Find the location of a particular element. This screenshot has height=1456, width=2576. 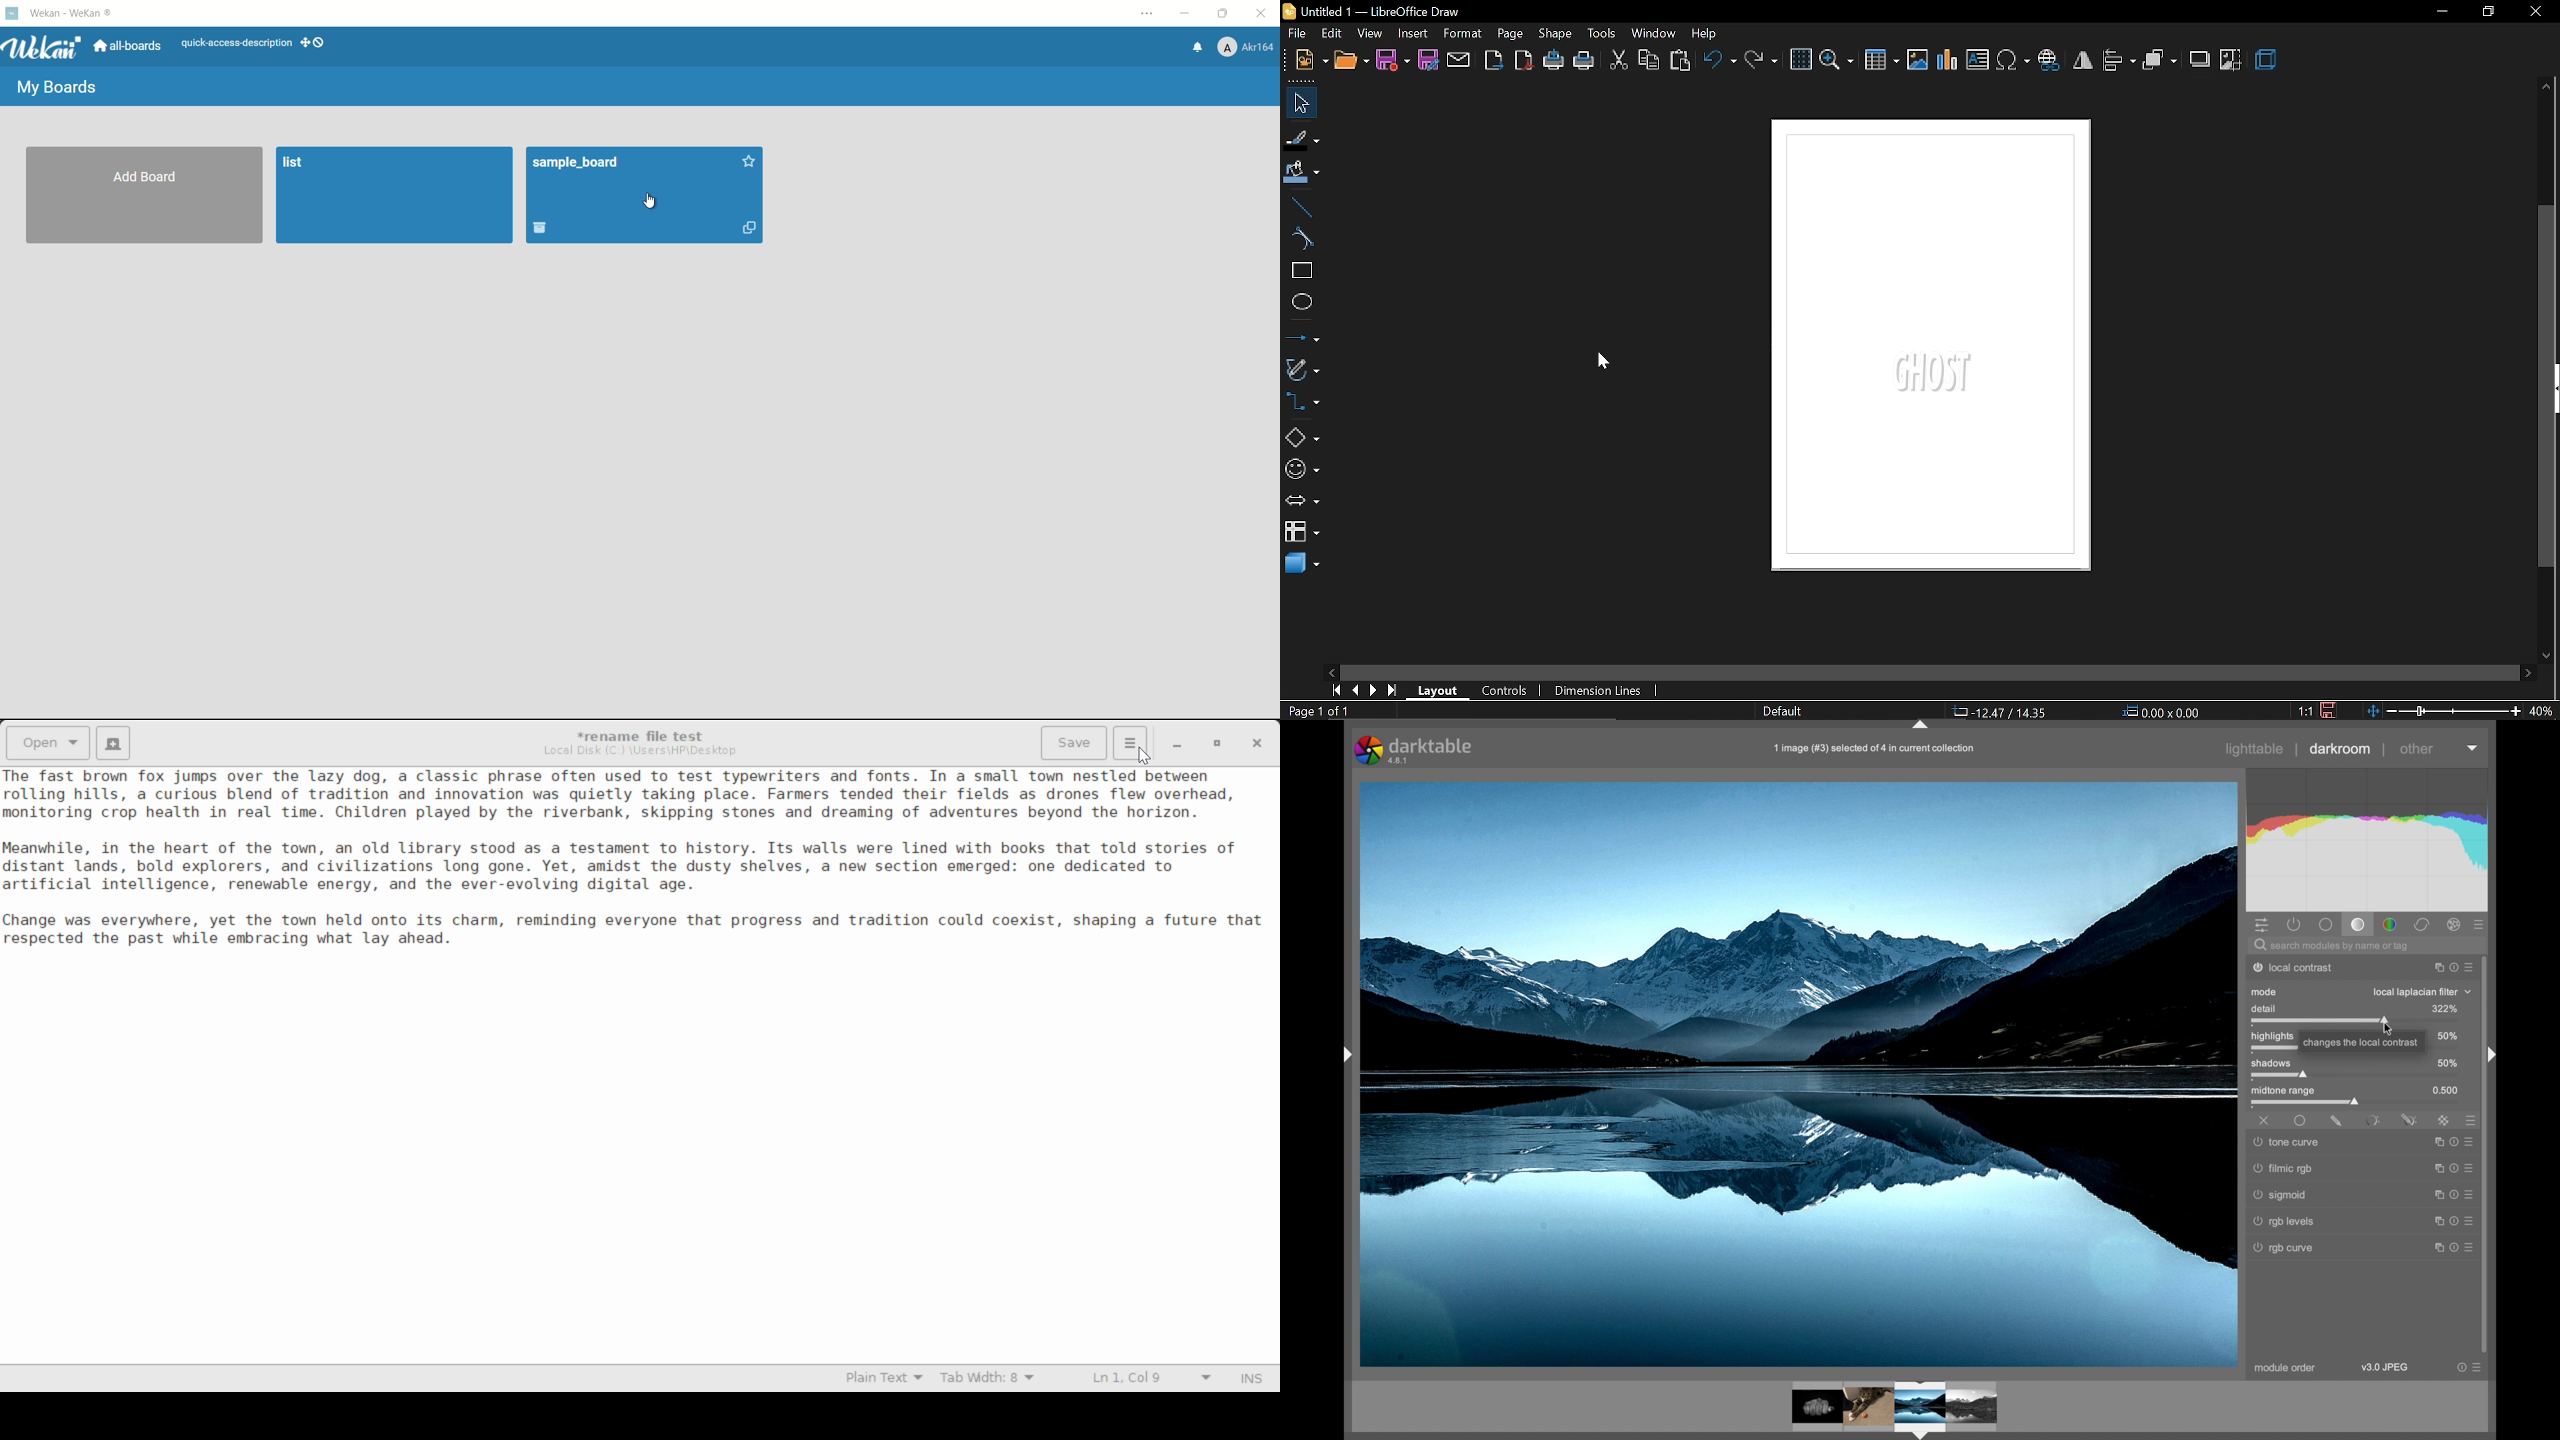

Default is located at coordinates (1783, 712).